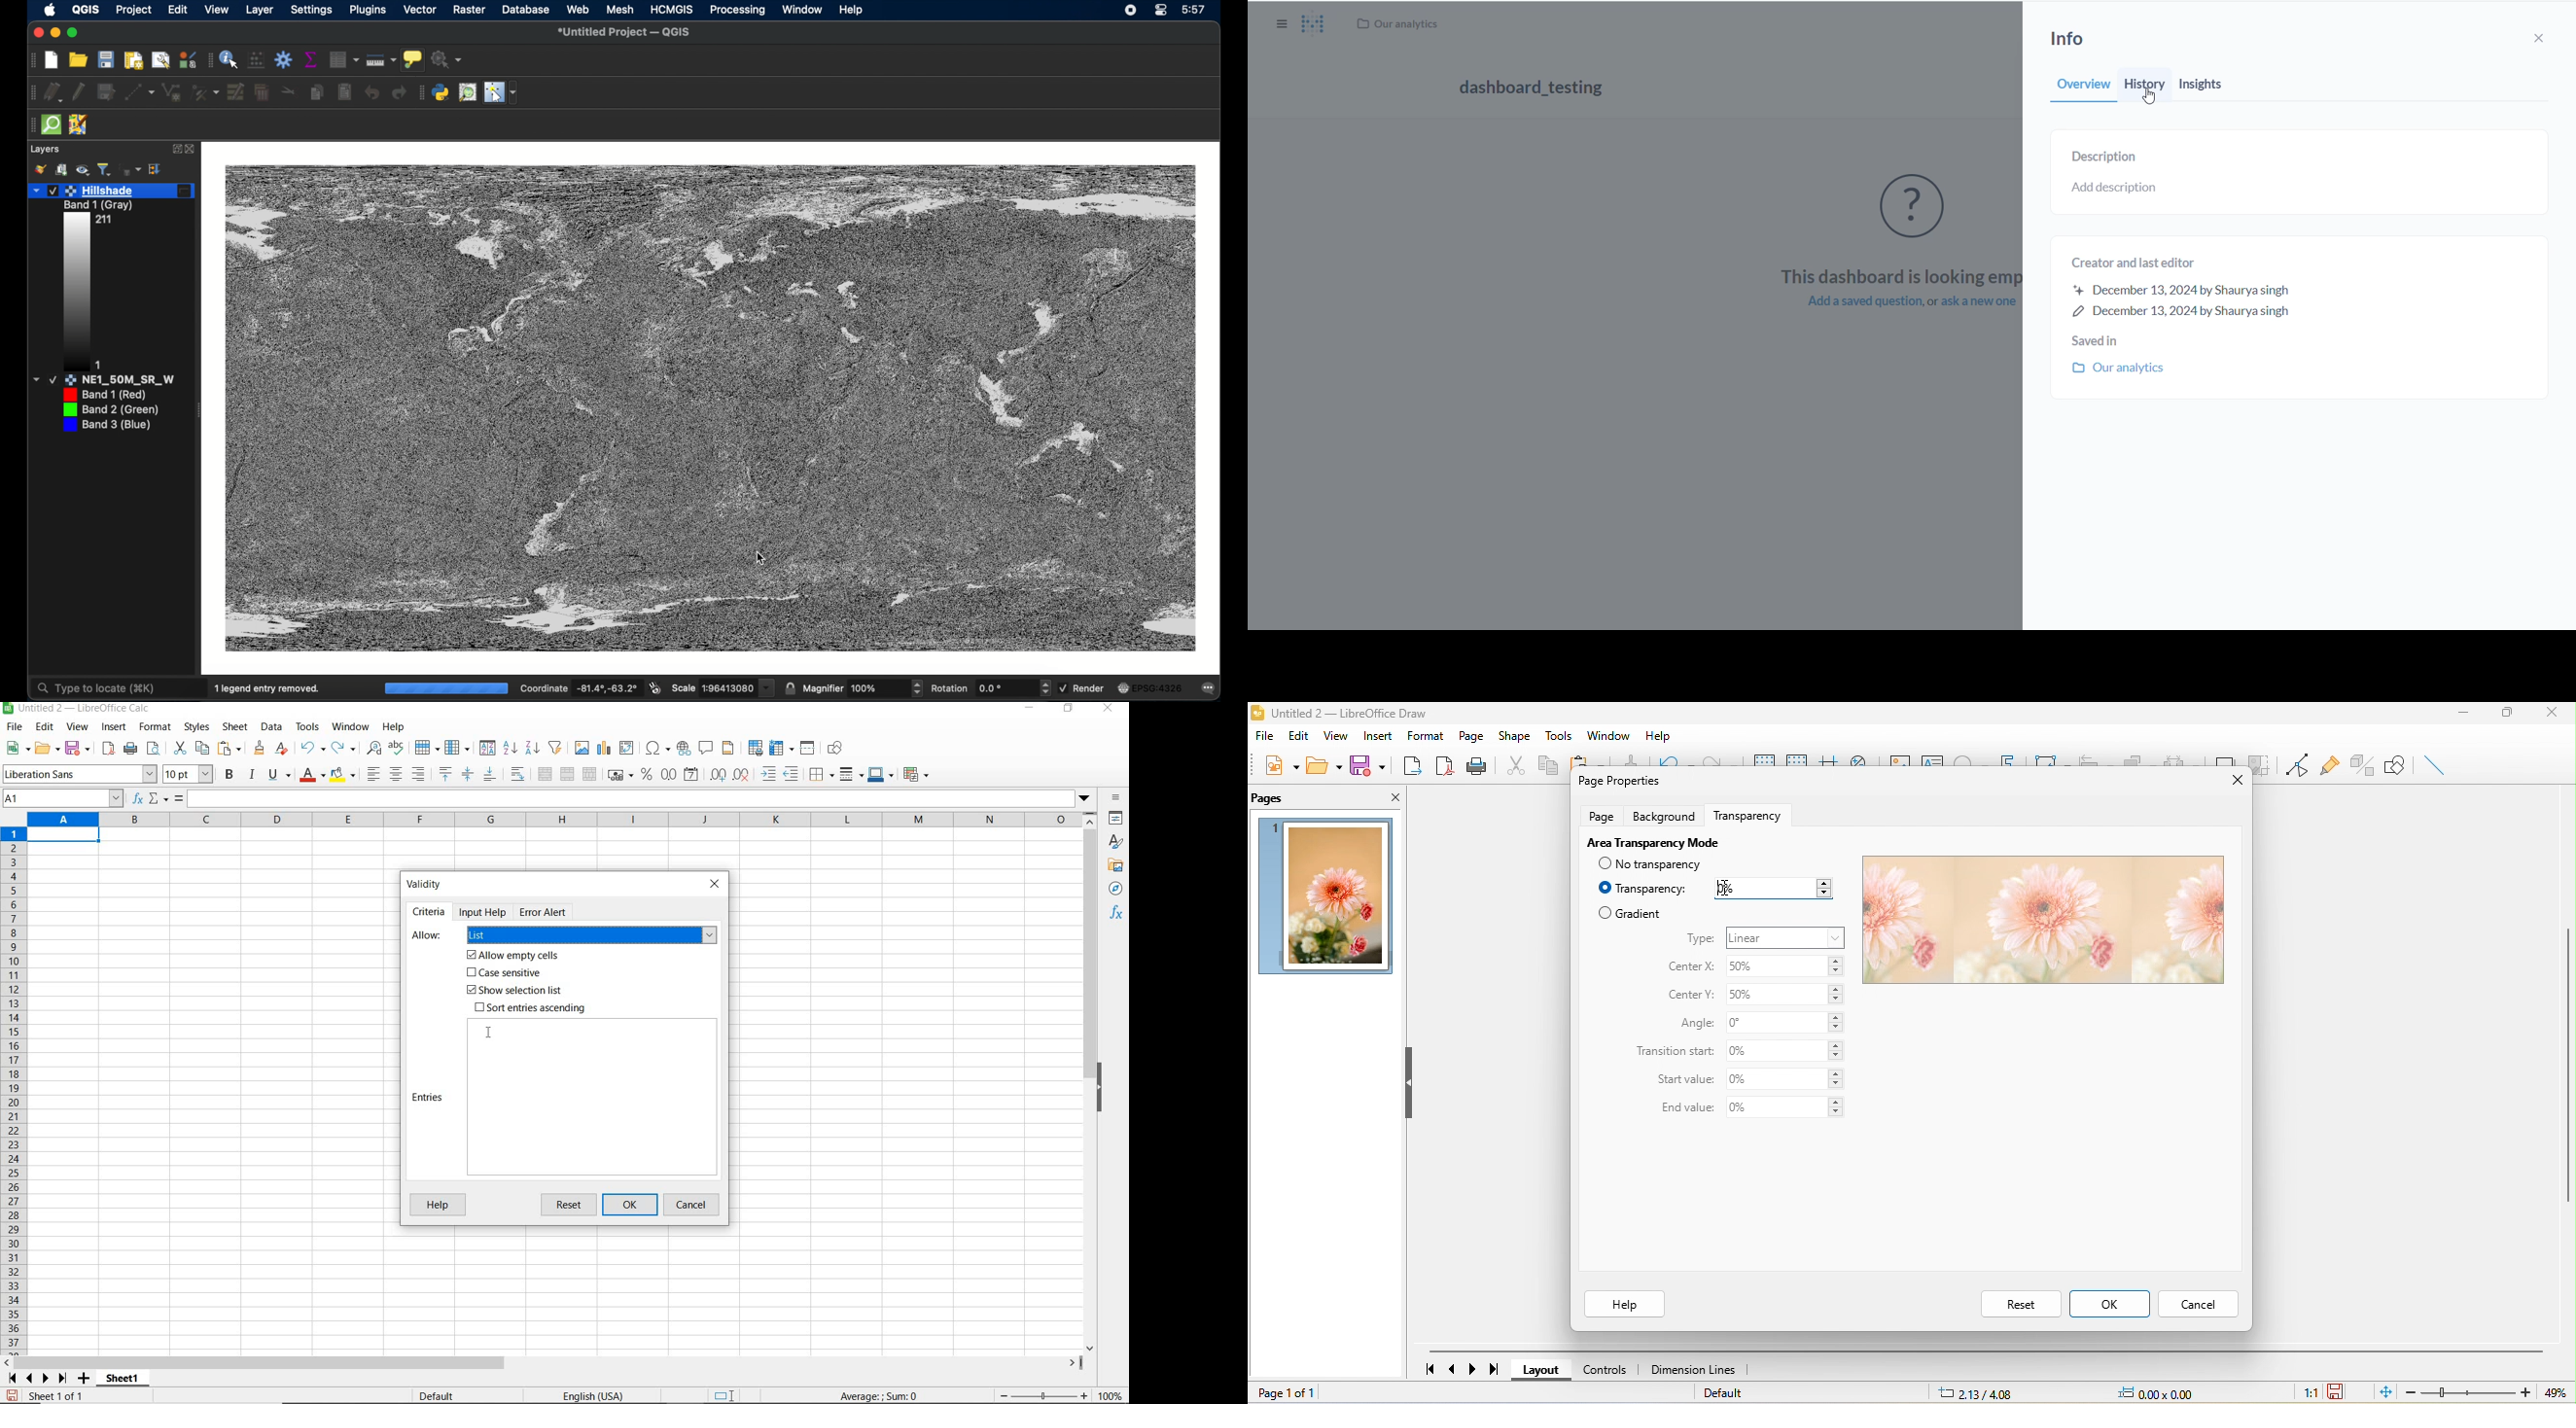 The image size is (2576, 1428). I want to click on toggle extents and mouse display  position, so click(656, 688).